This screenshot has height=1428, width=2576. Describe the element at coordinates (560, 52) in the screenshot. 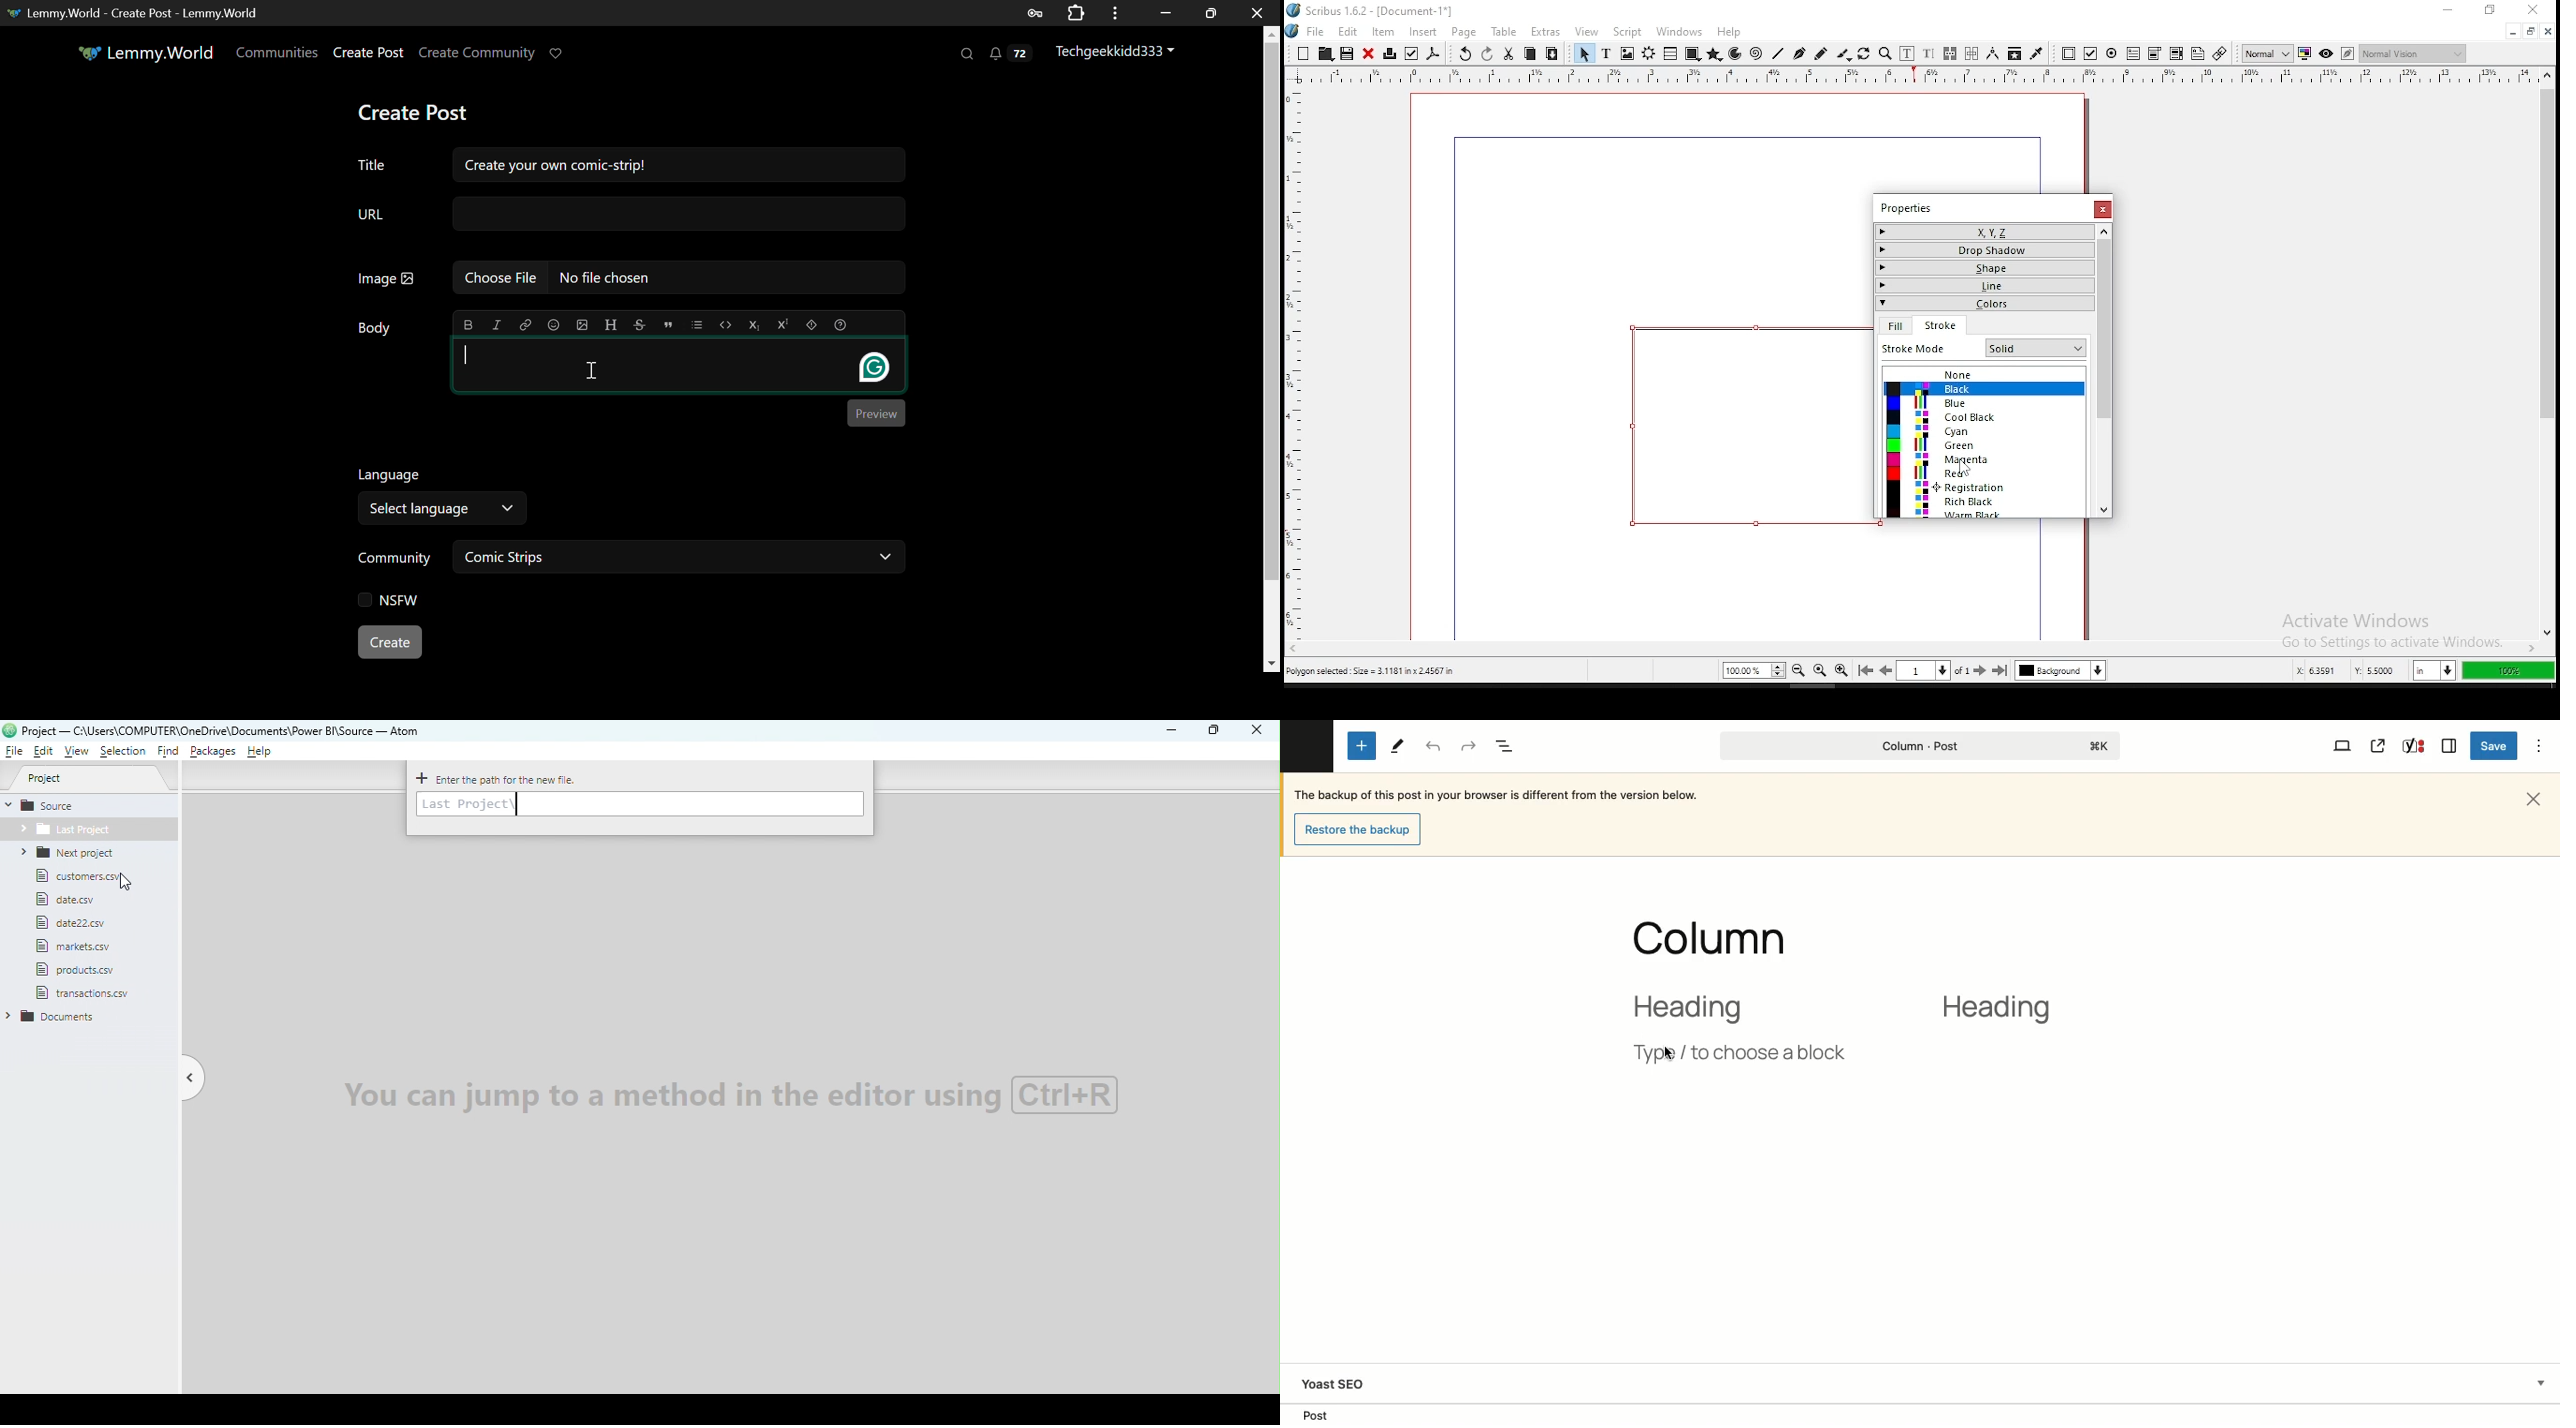

I see `Donate` at that location.